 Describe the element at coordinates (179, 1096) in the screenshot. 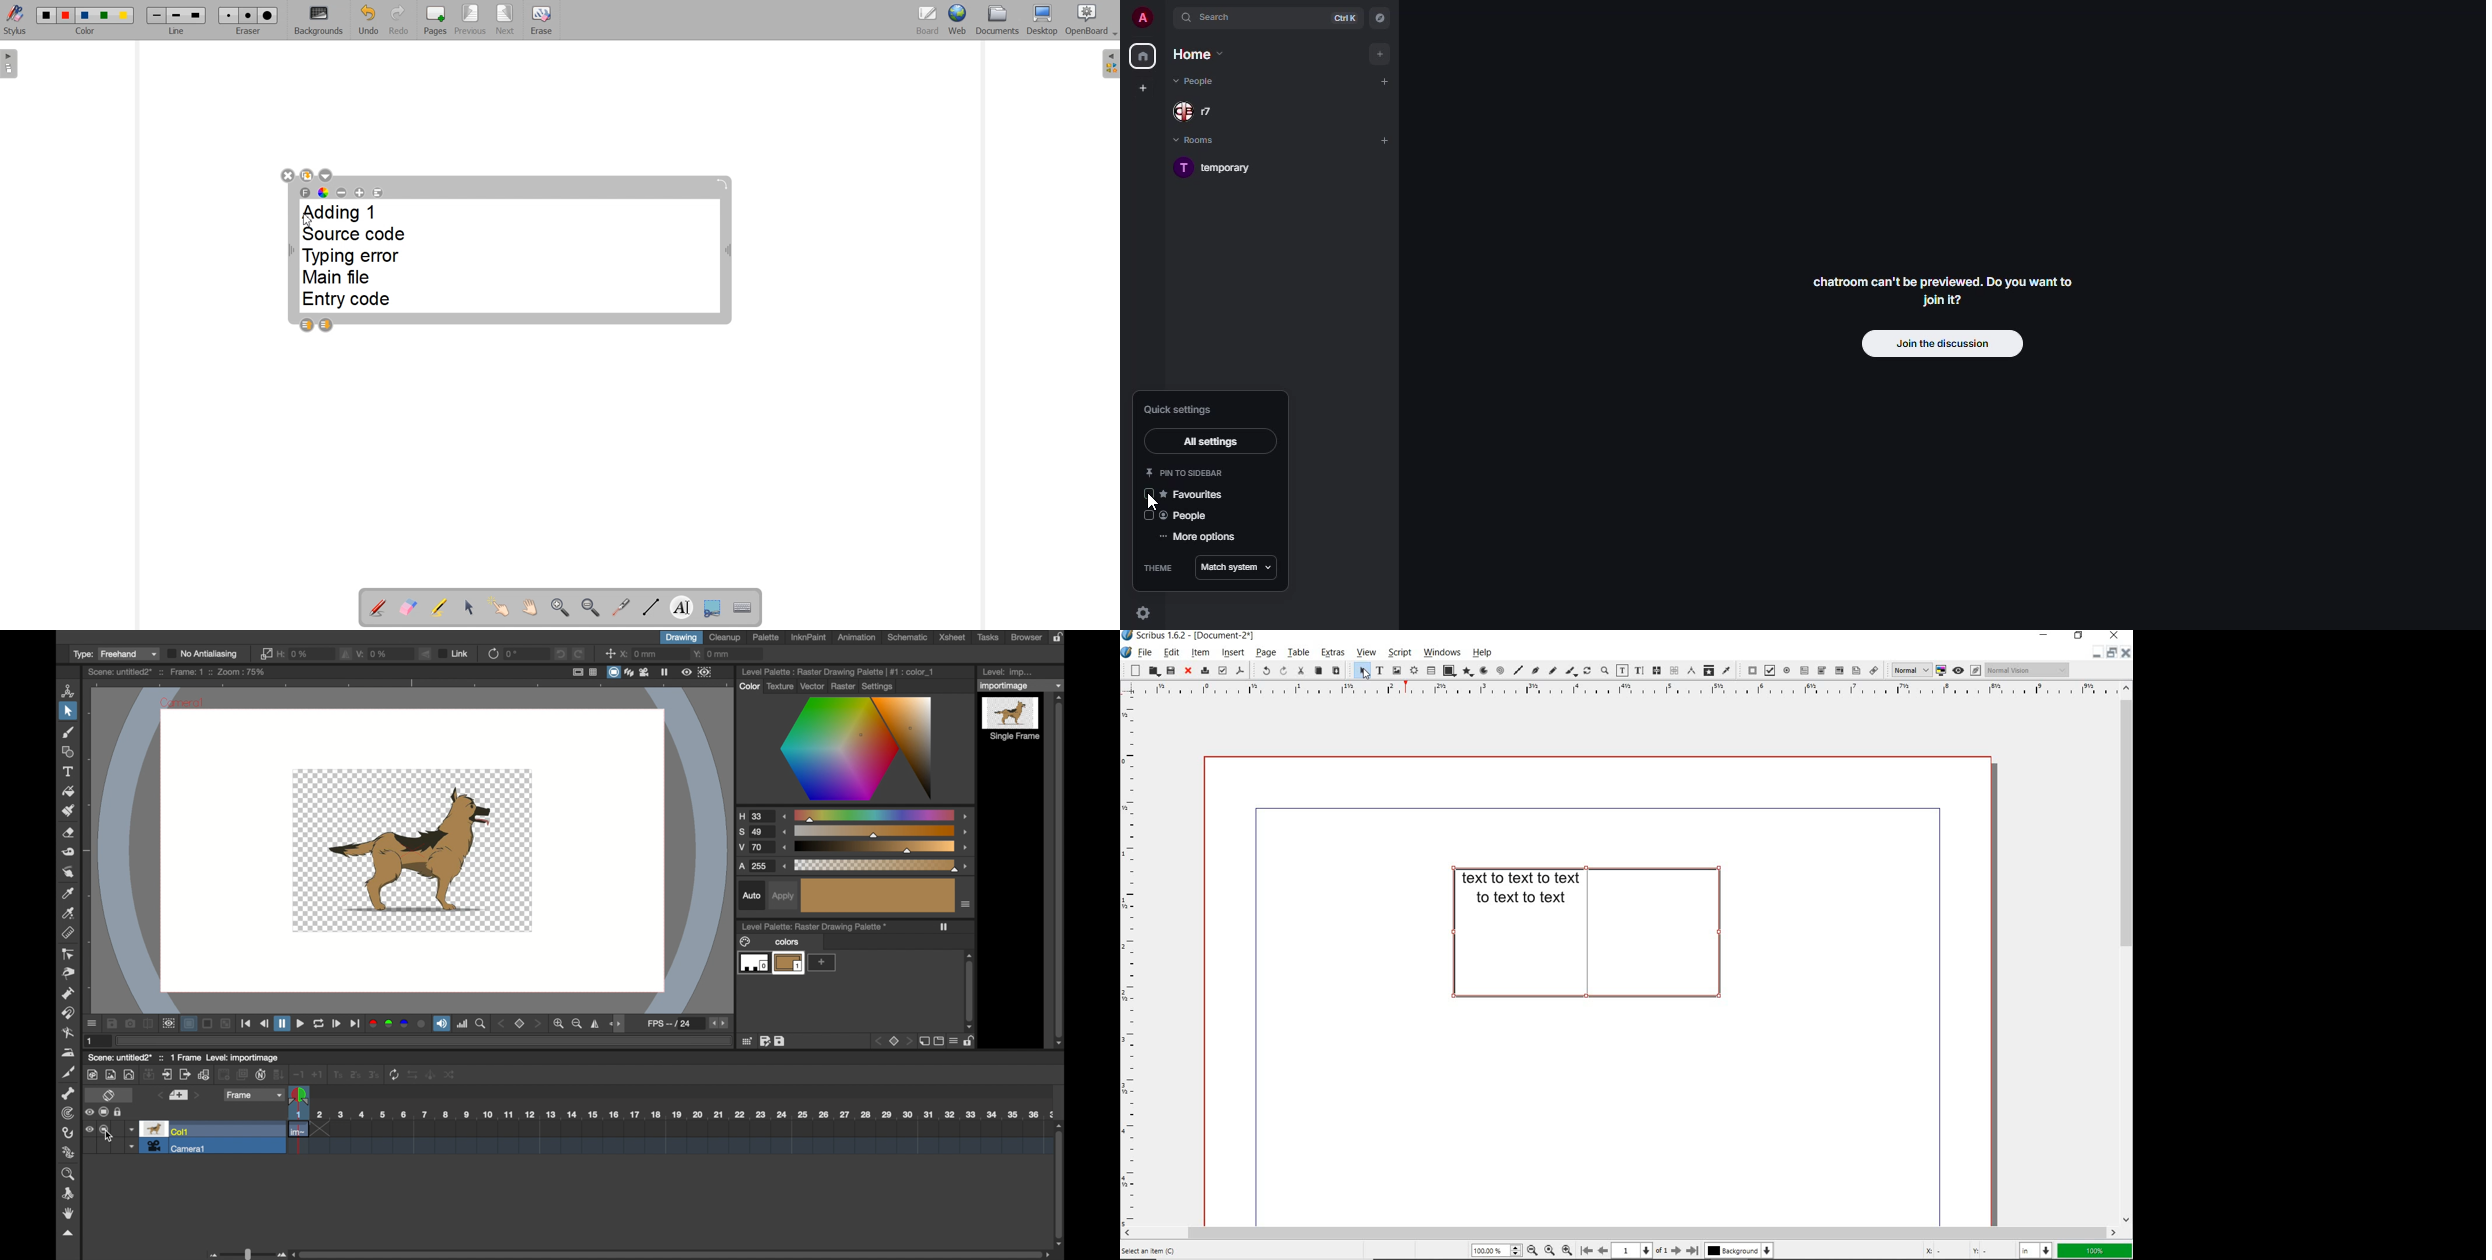

I see `set` at that location.